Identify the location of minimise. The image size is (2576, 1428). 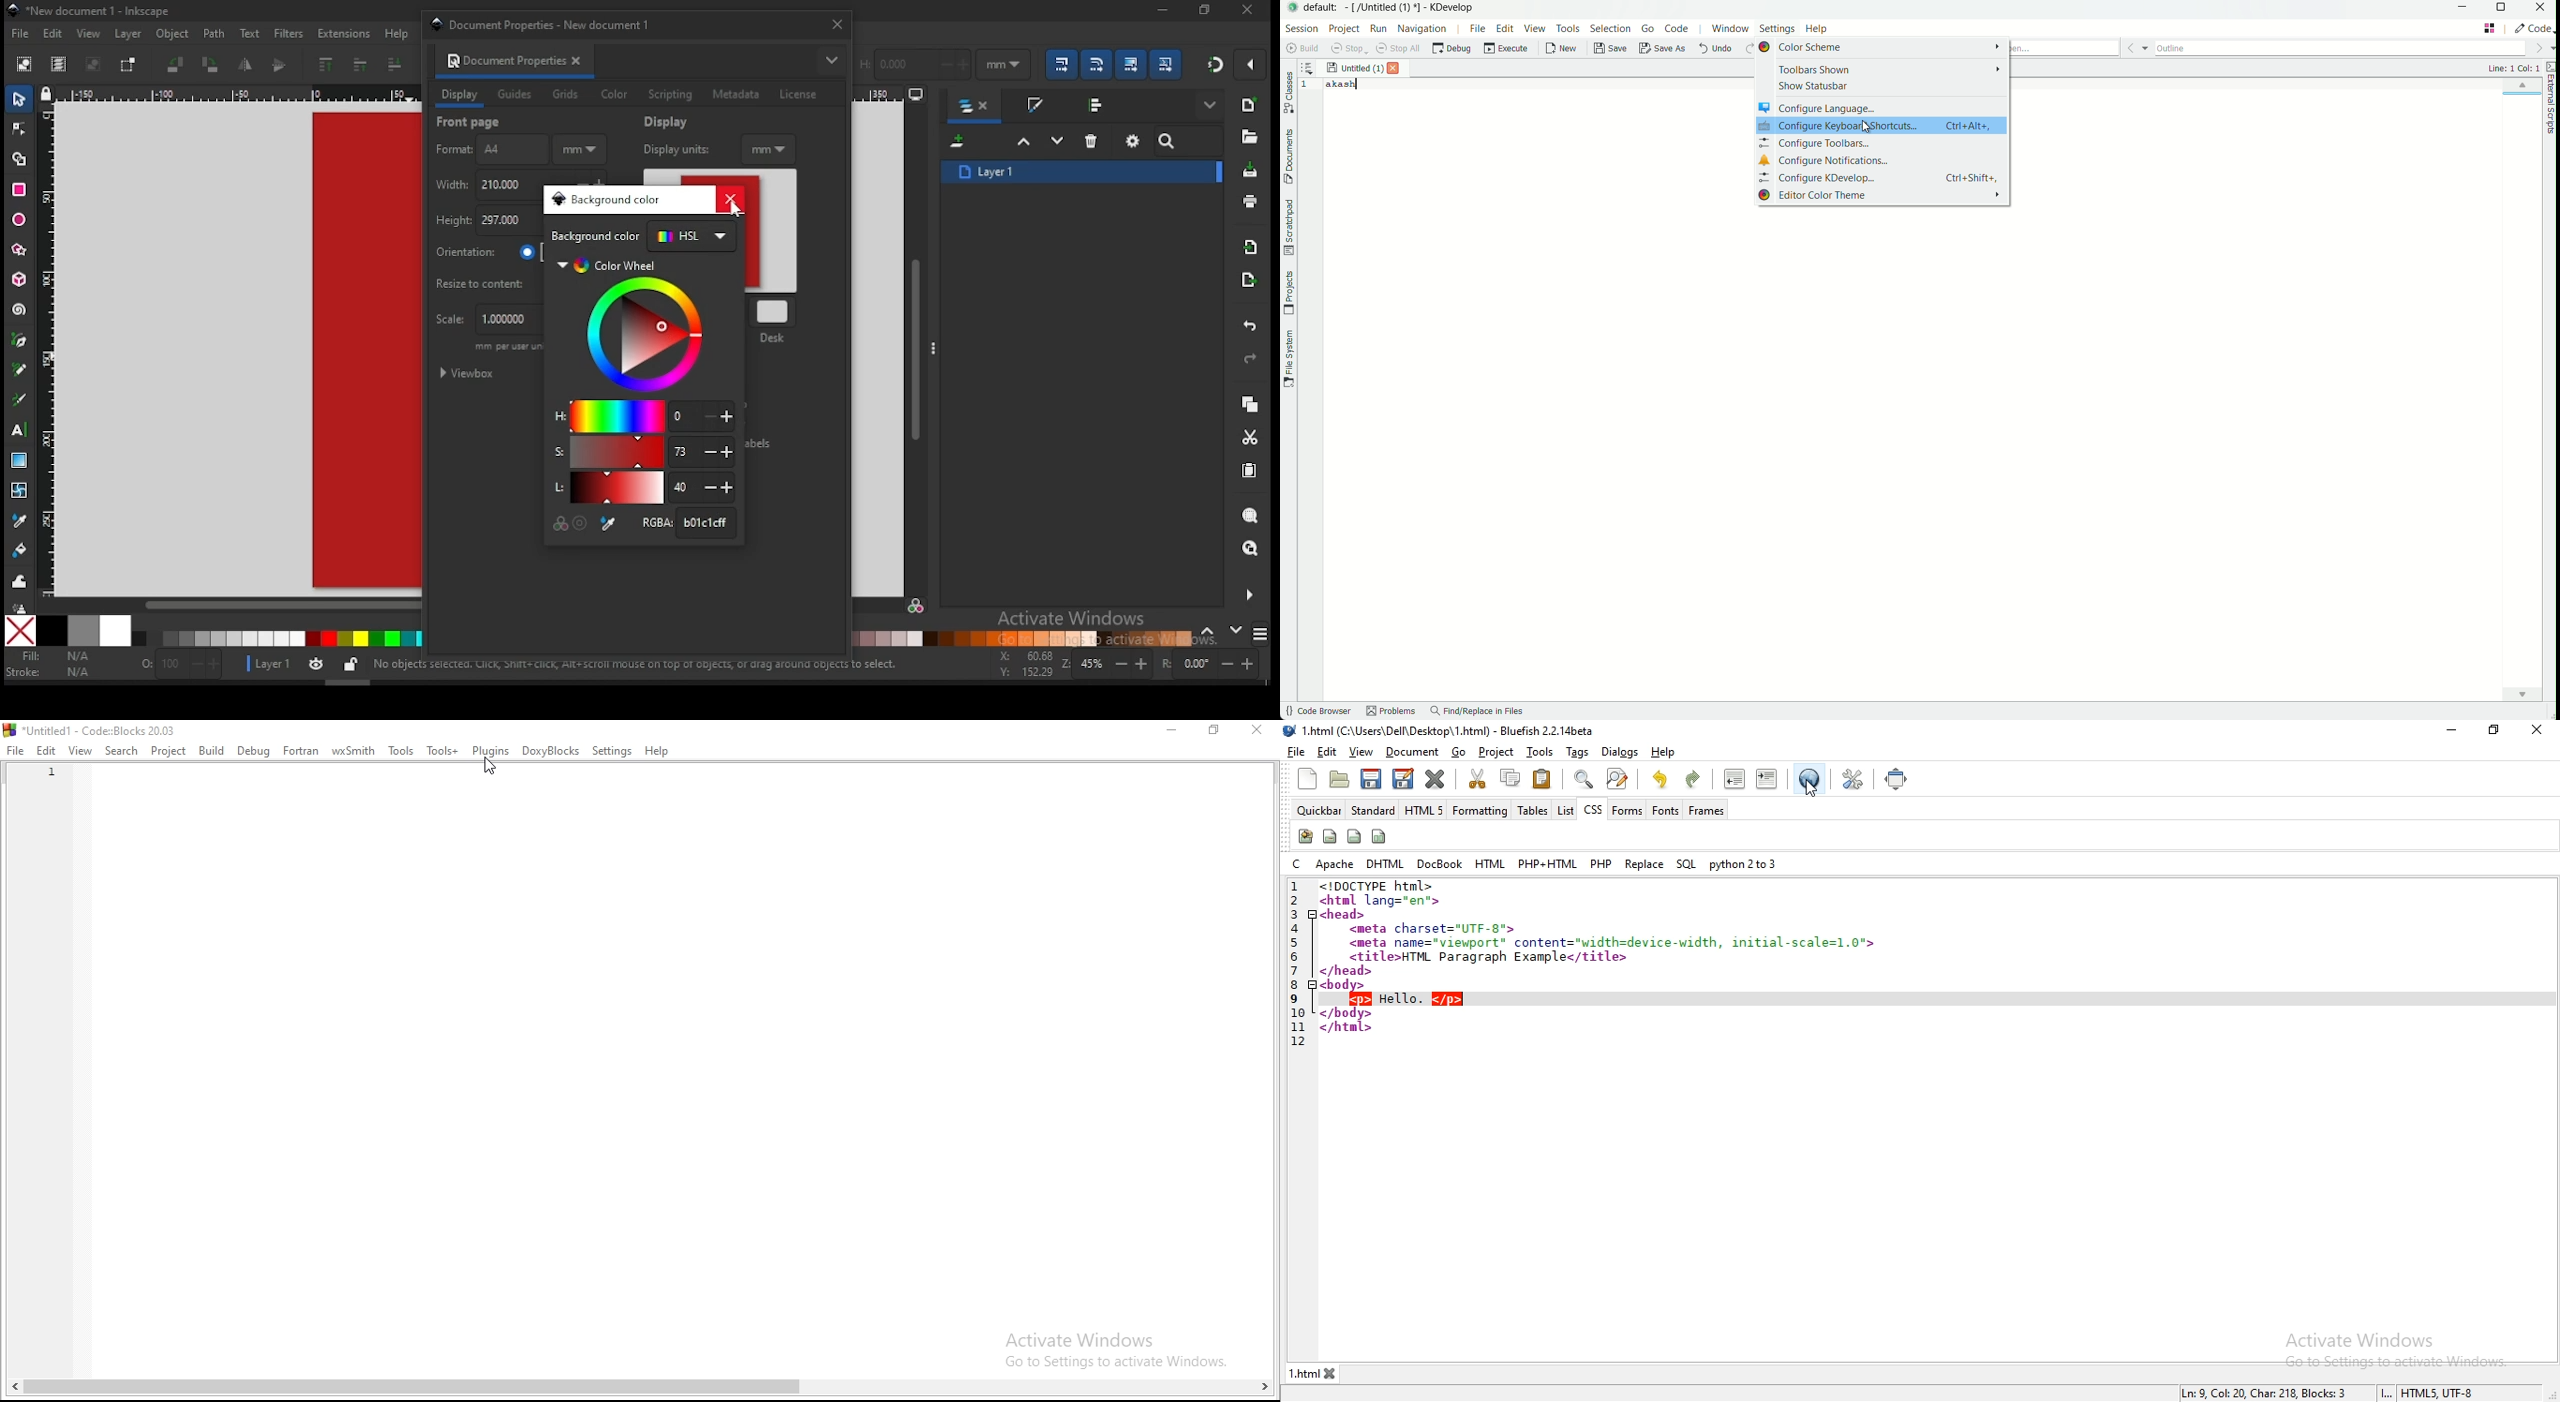
(1167, 728).